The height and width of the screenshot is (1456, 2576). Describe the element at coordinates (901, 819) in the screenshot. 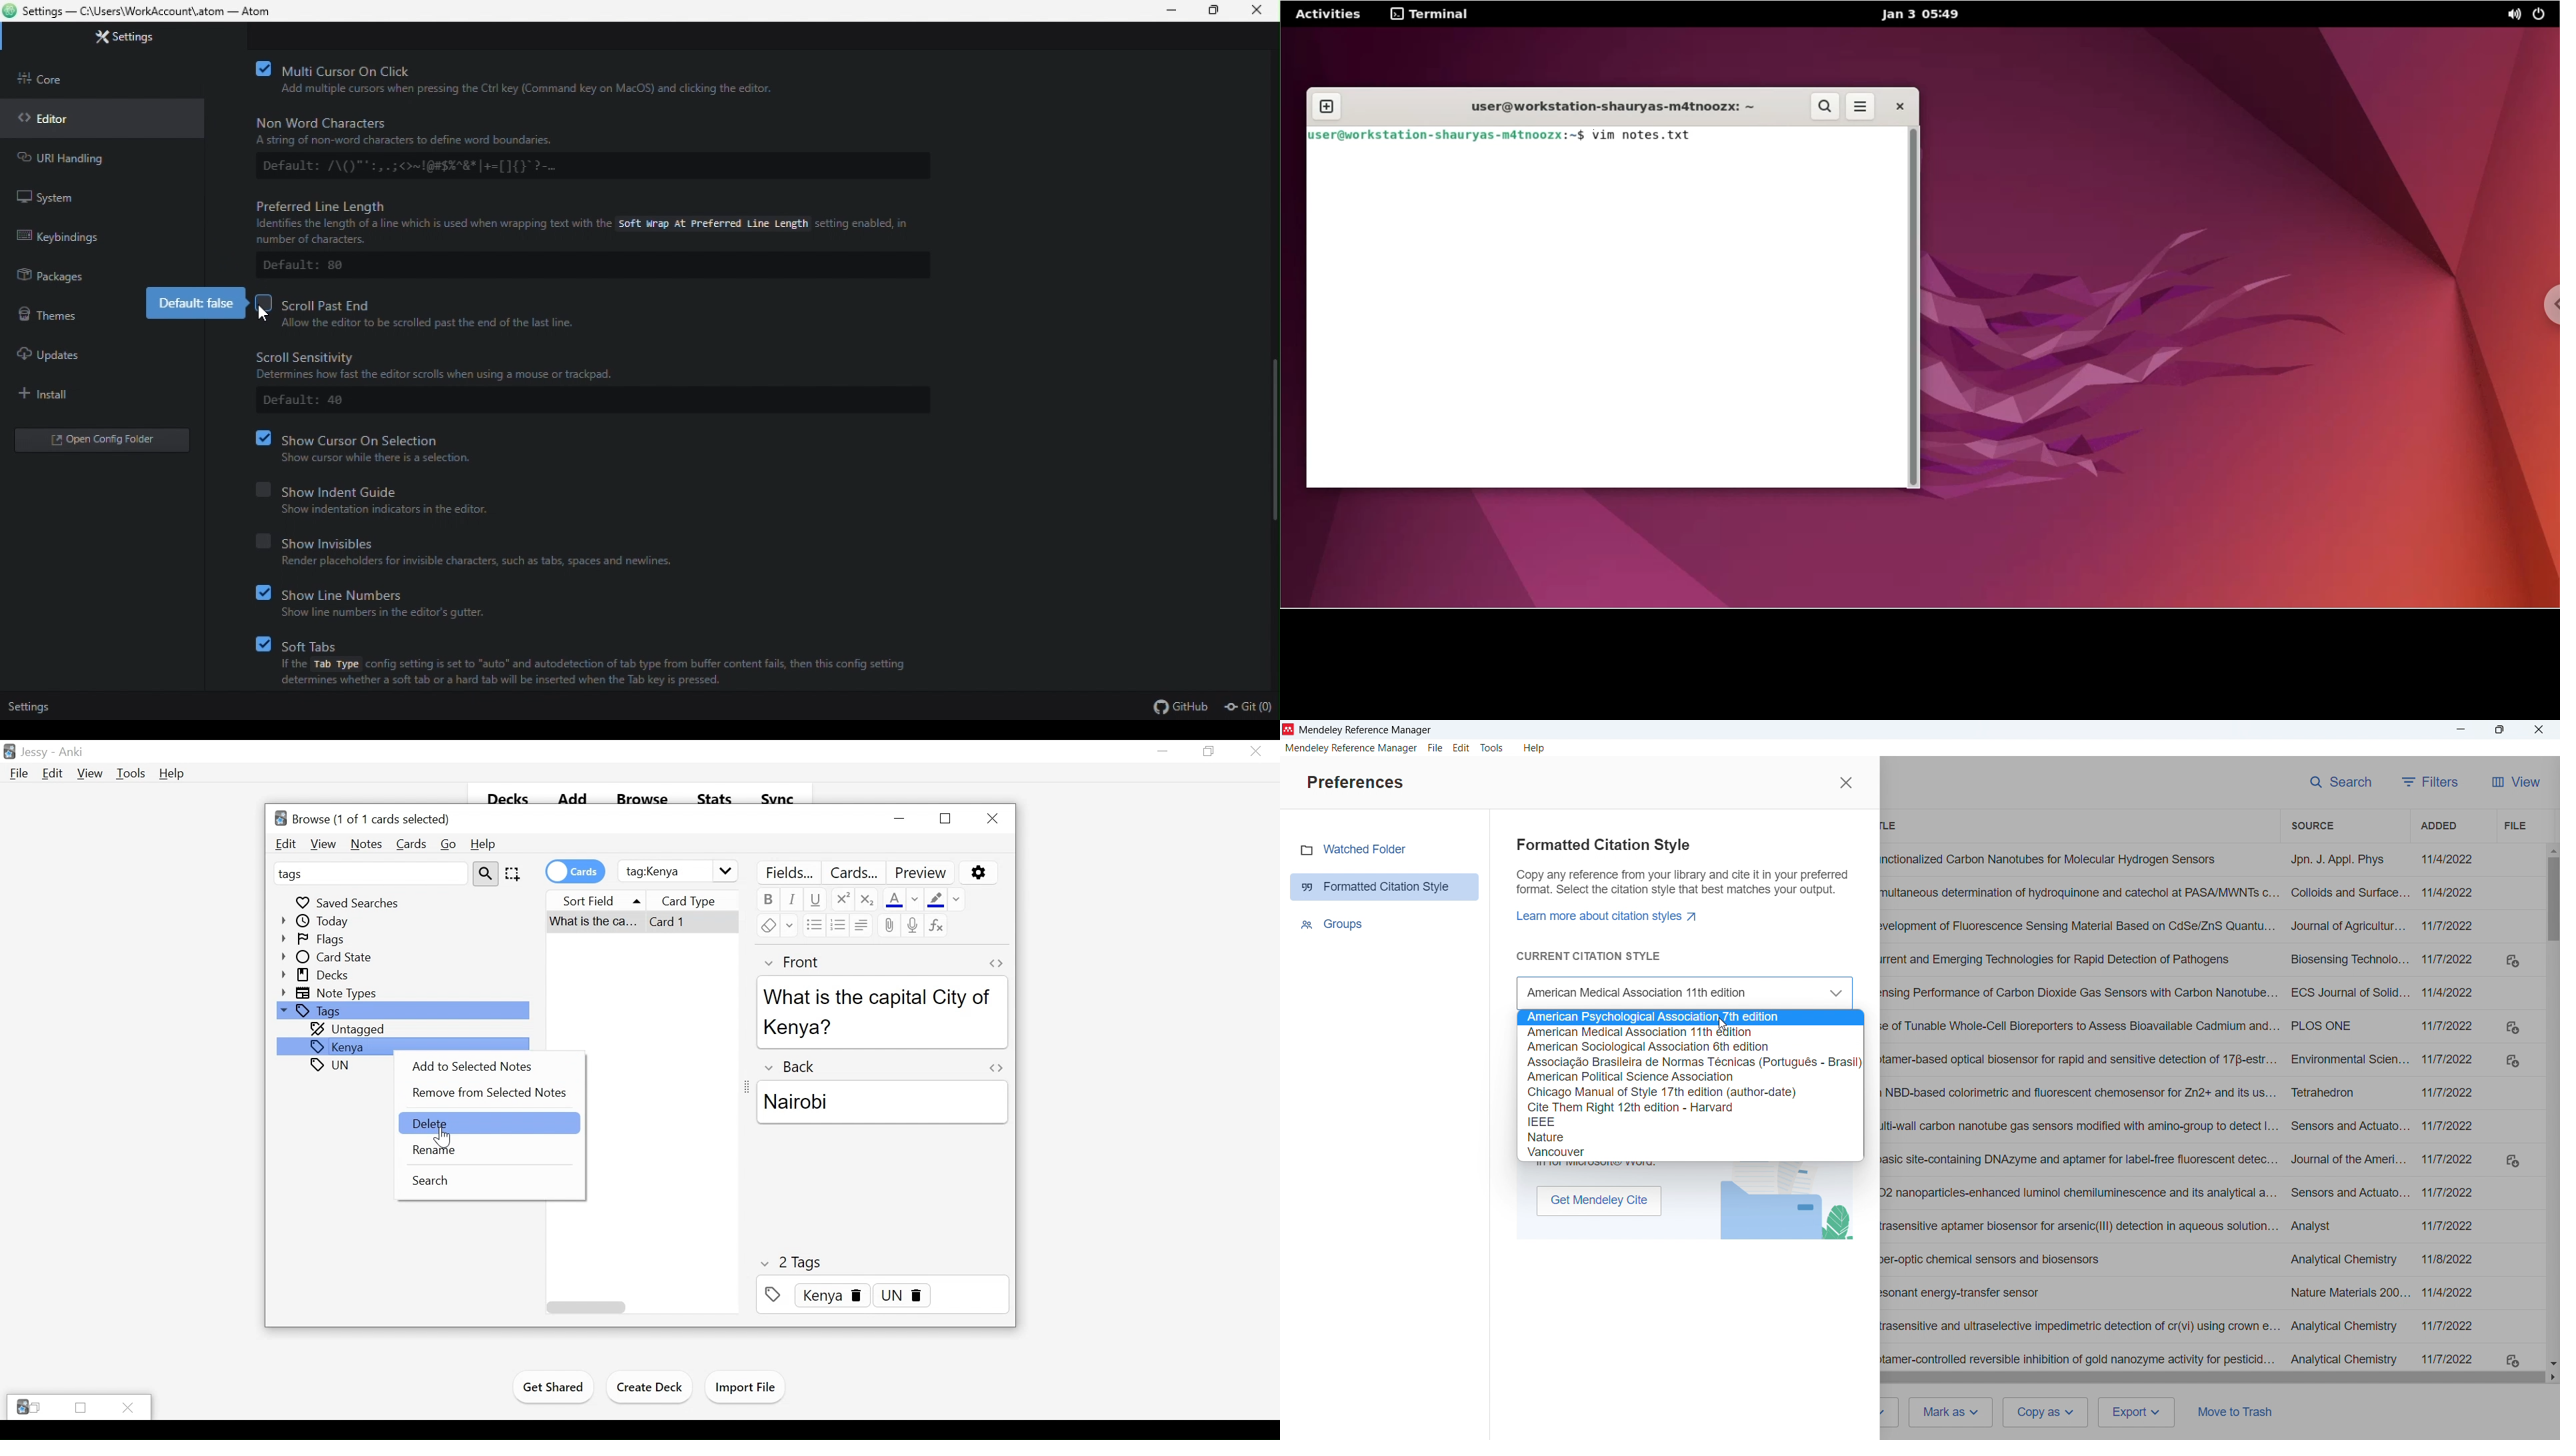

I see `minimize` at that location.